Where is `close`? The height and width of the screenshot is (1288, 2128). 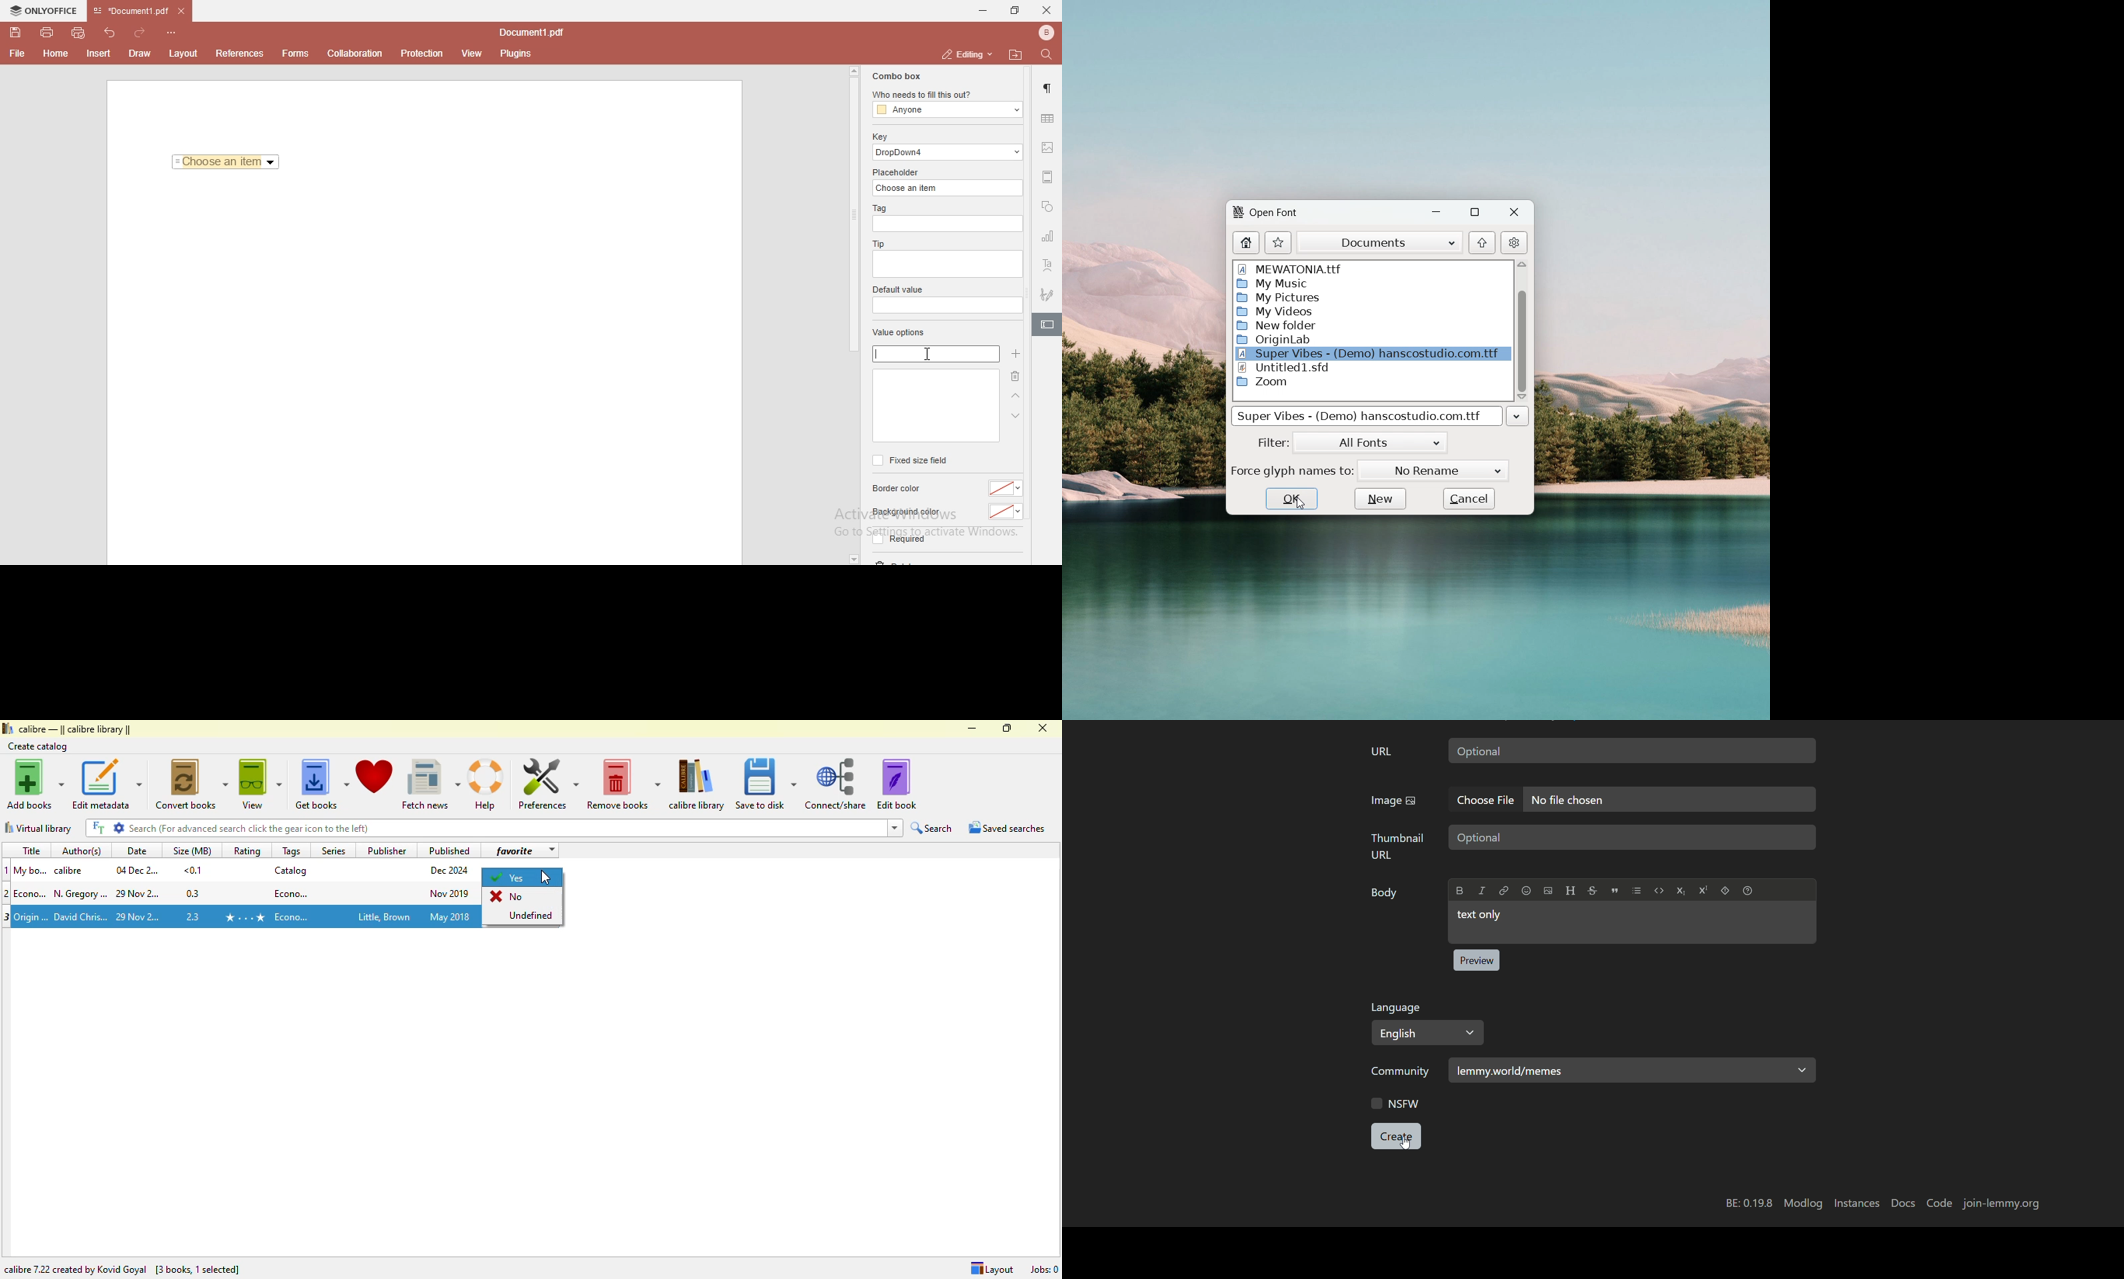 close is located at coordinates (1042, 728).